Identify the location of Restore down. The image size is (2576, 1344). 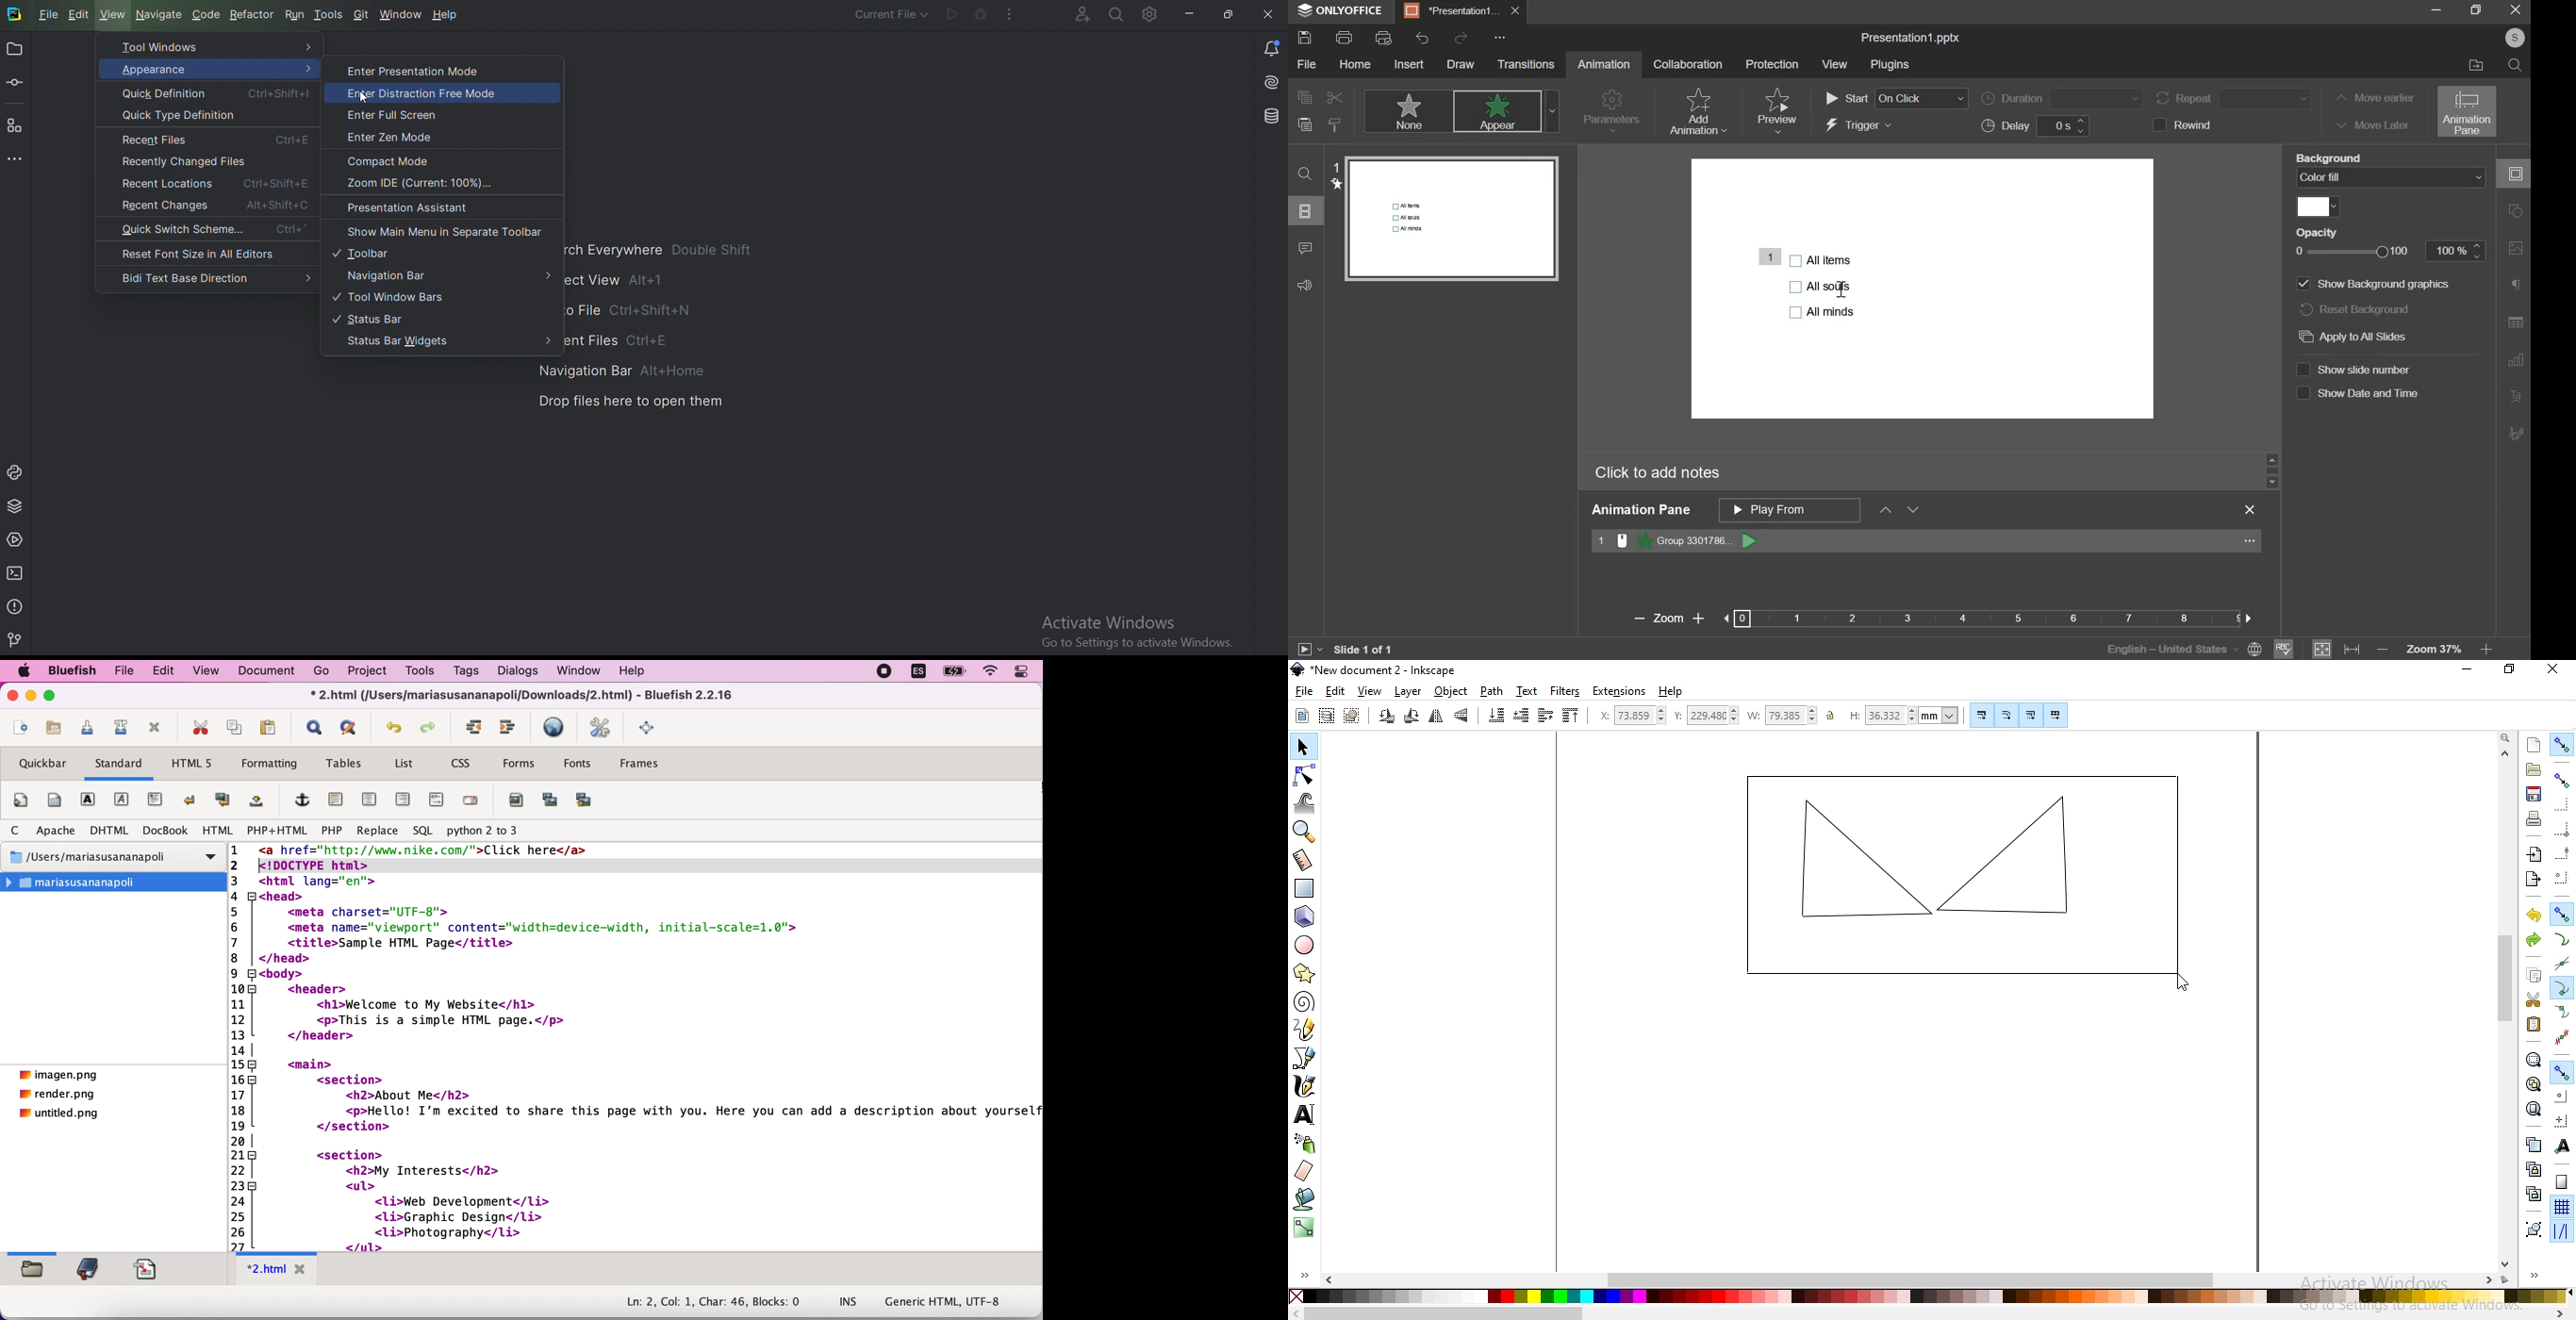
(1228, 15).